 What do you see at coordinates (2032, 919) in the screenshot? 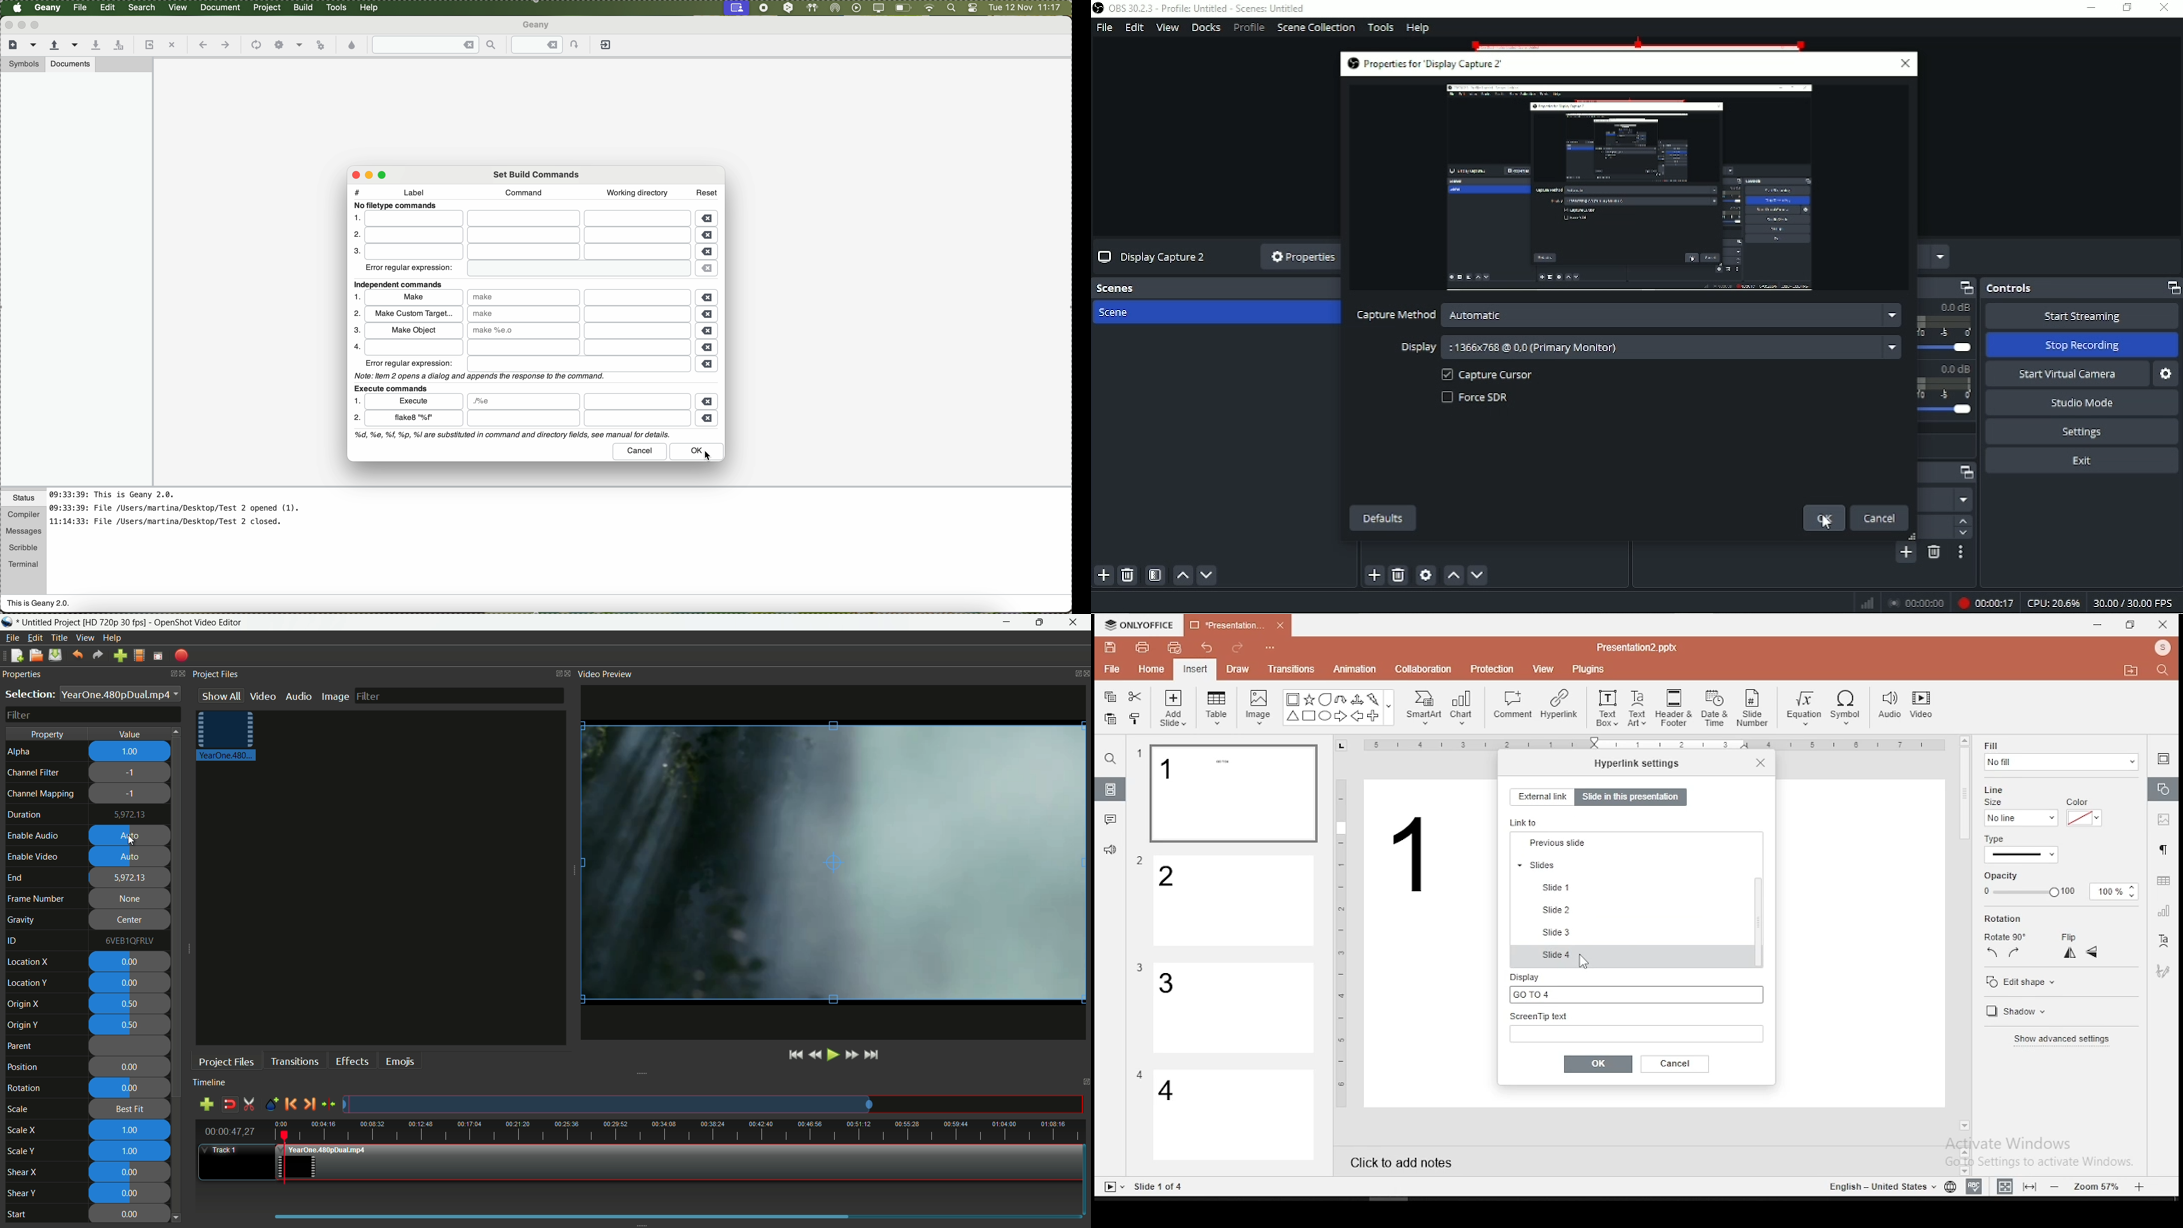
I see `rotation` at bounding box center [2032, 919].